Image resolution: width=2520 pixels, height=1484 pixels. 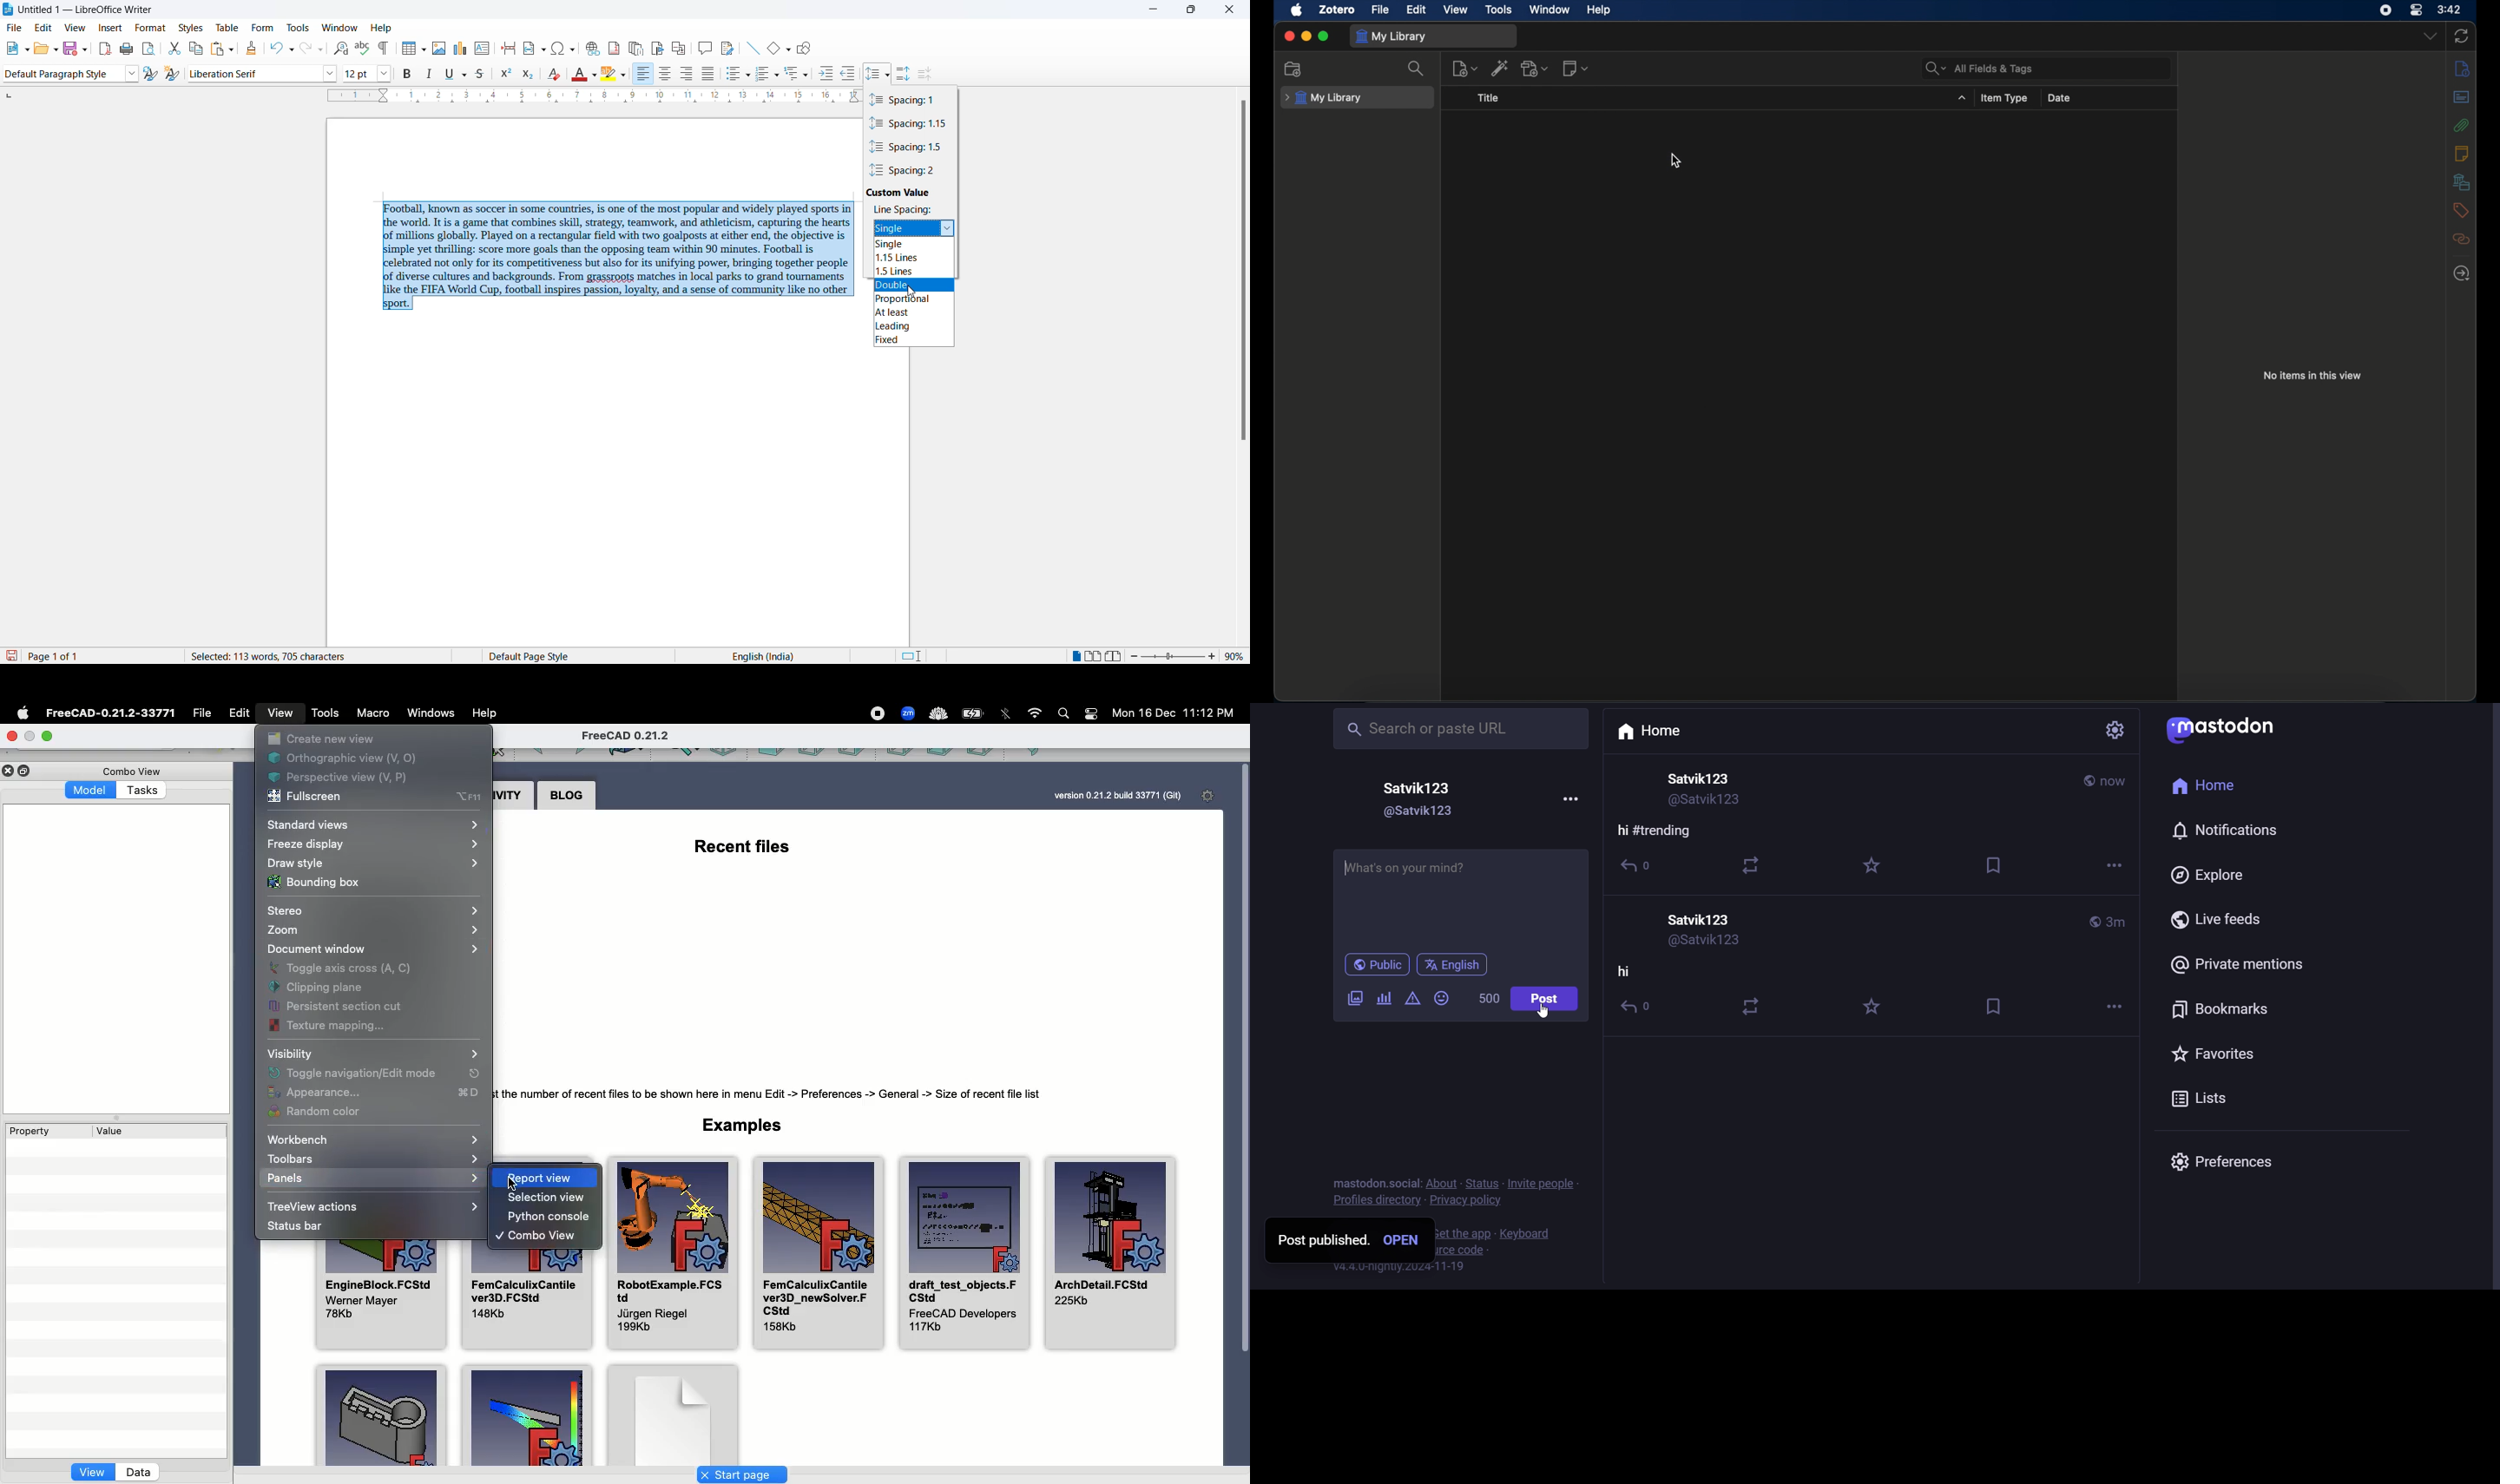 What do you see at coordinates (385, 49) in the screenshot?
I see `toggle formatting marks` at bounding box center [385, 49].